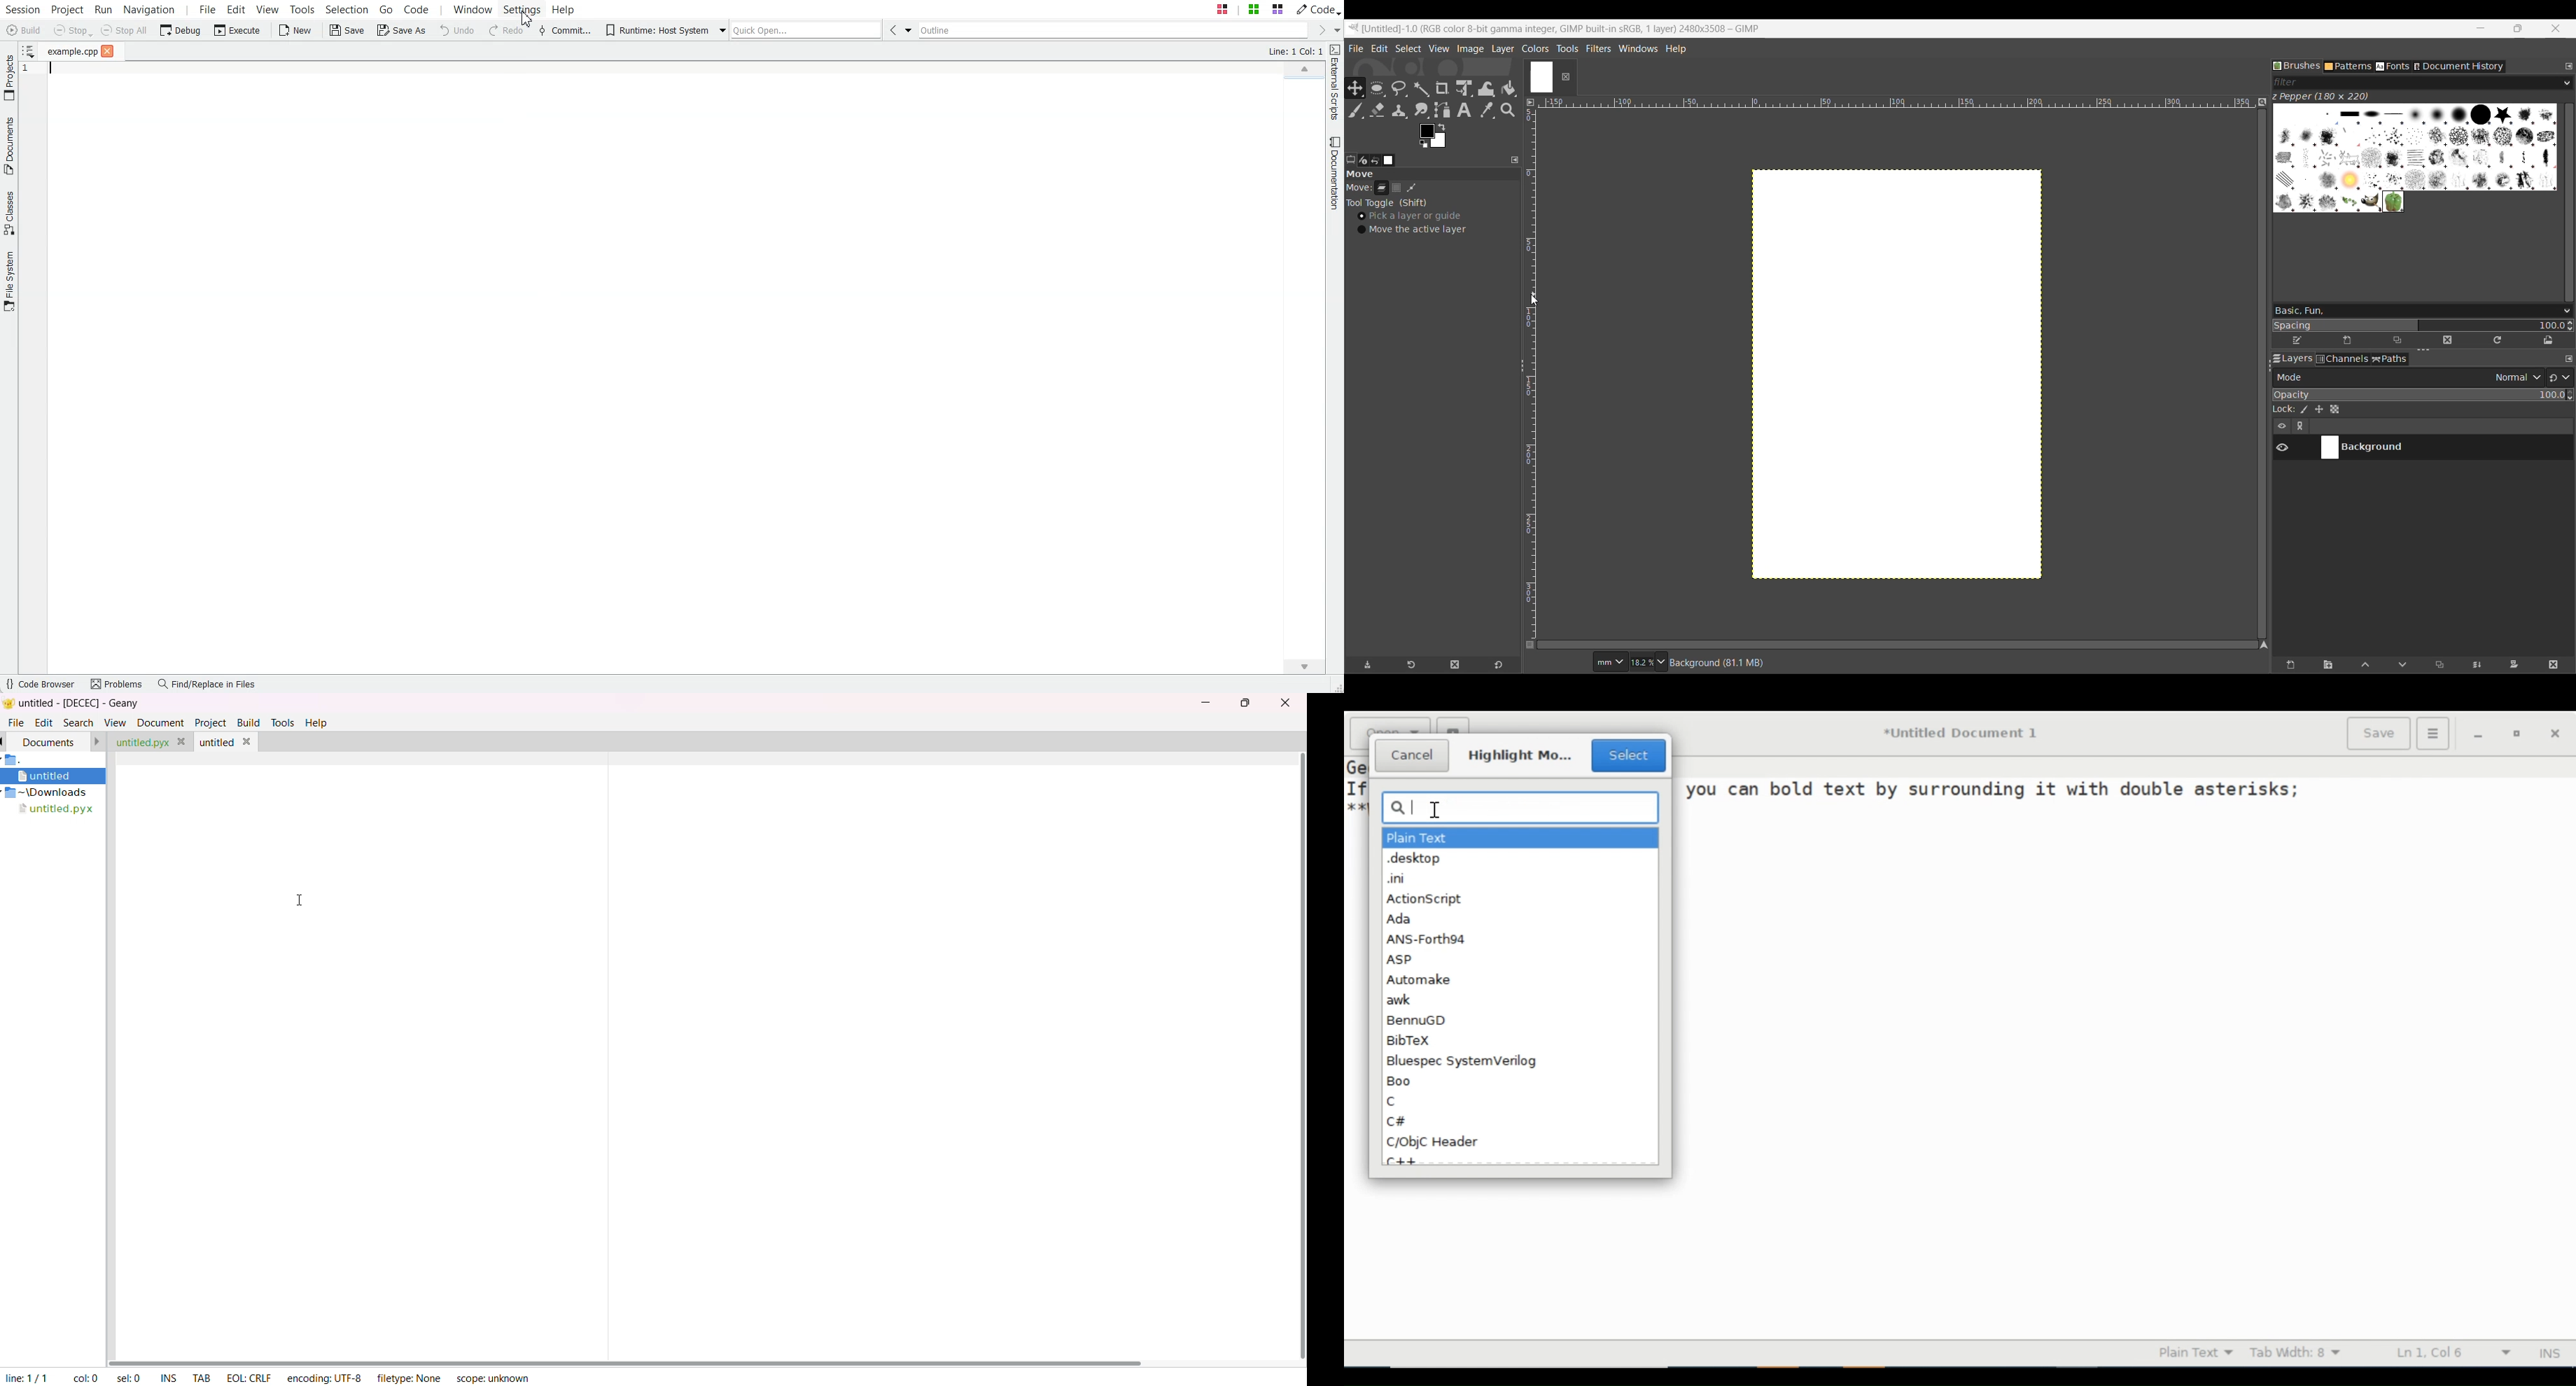 This screenshot has width=2576, height=1400. What do you see at coordinates (1498, 665) in the screenshot?
I see `Reset to default values` at bounding box center [1498, 665].